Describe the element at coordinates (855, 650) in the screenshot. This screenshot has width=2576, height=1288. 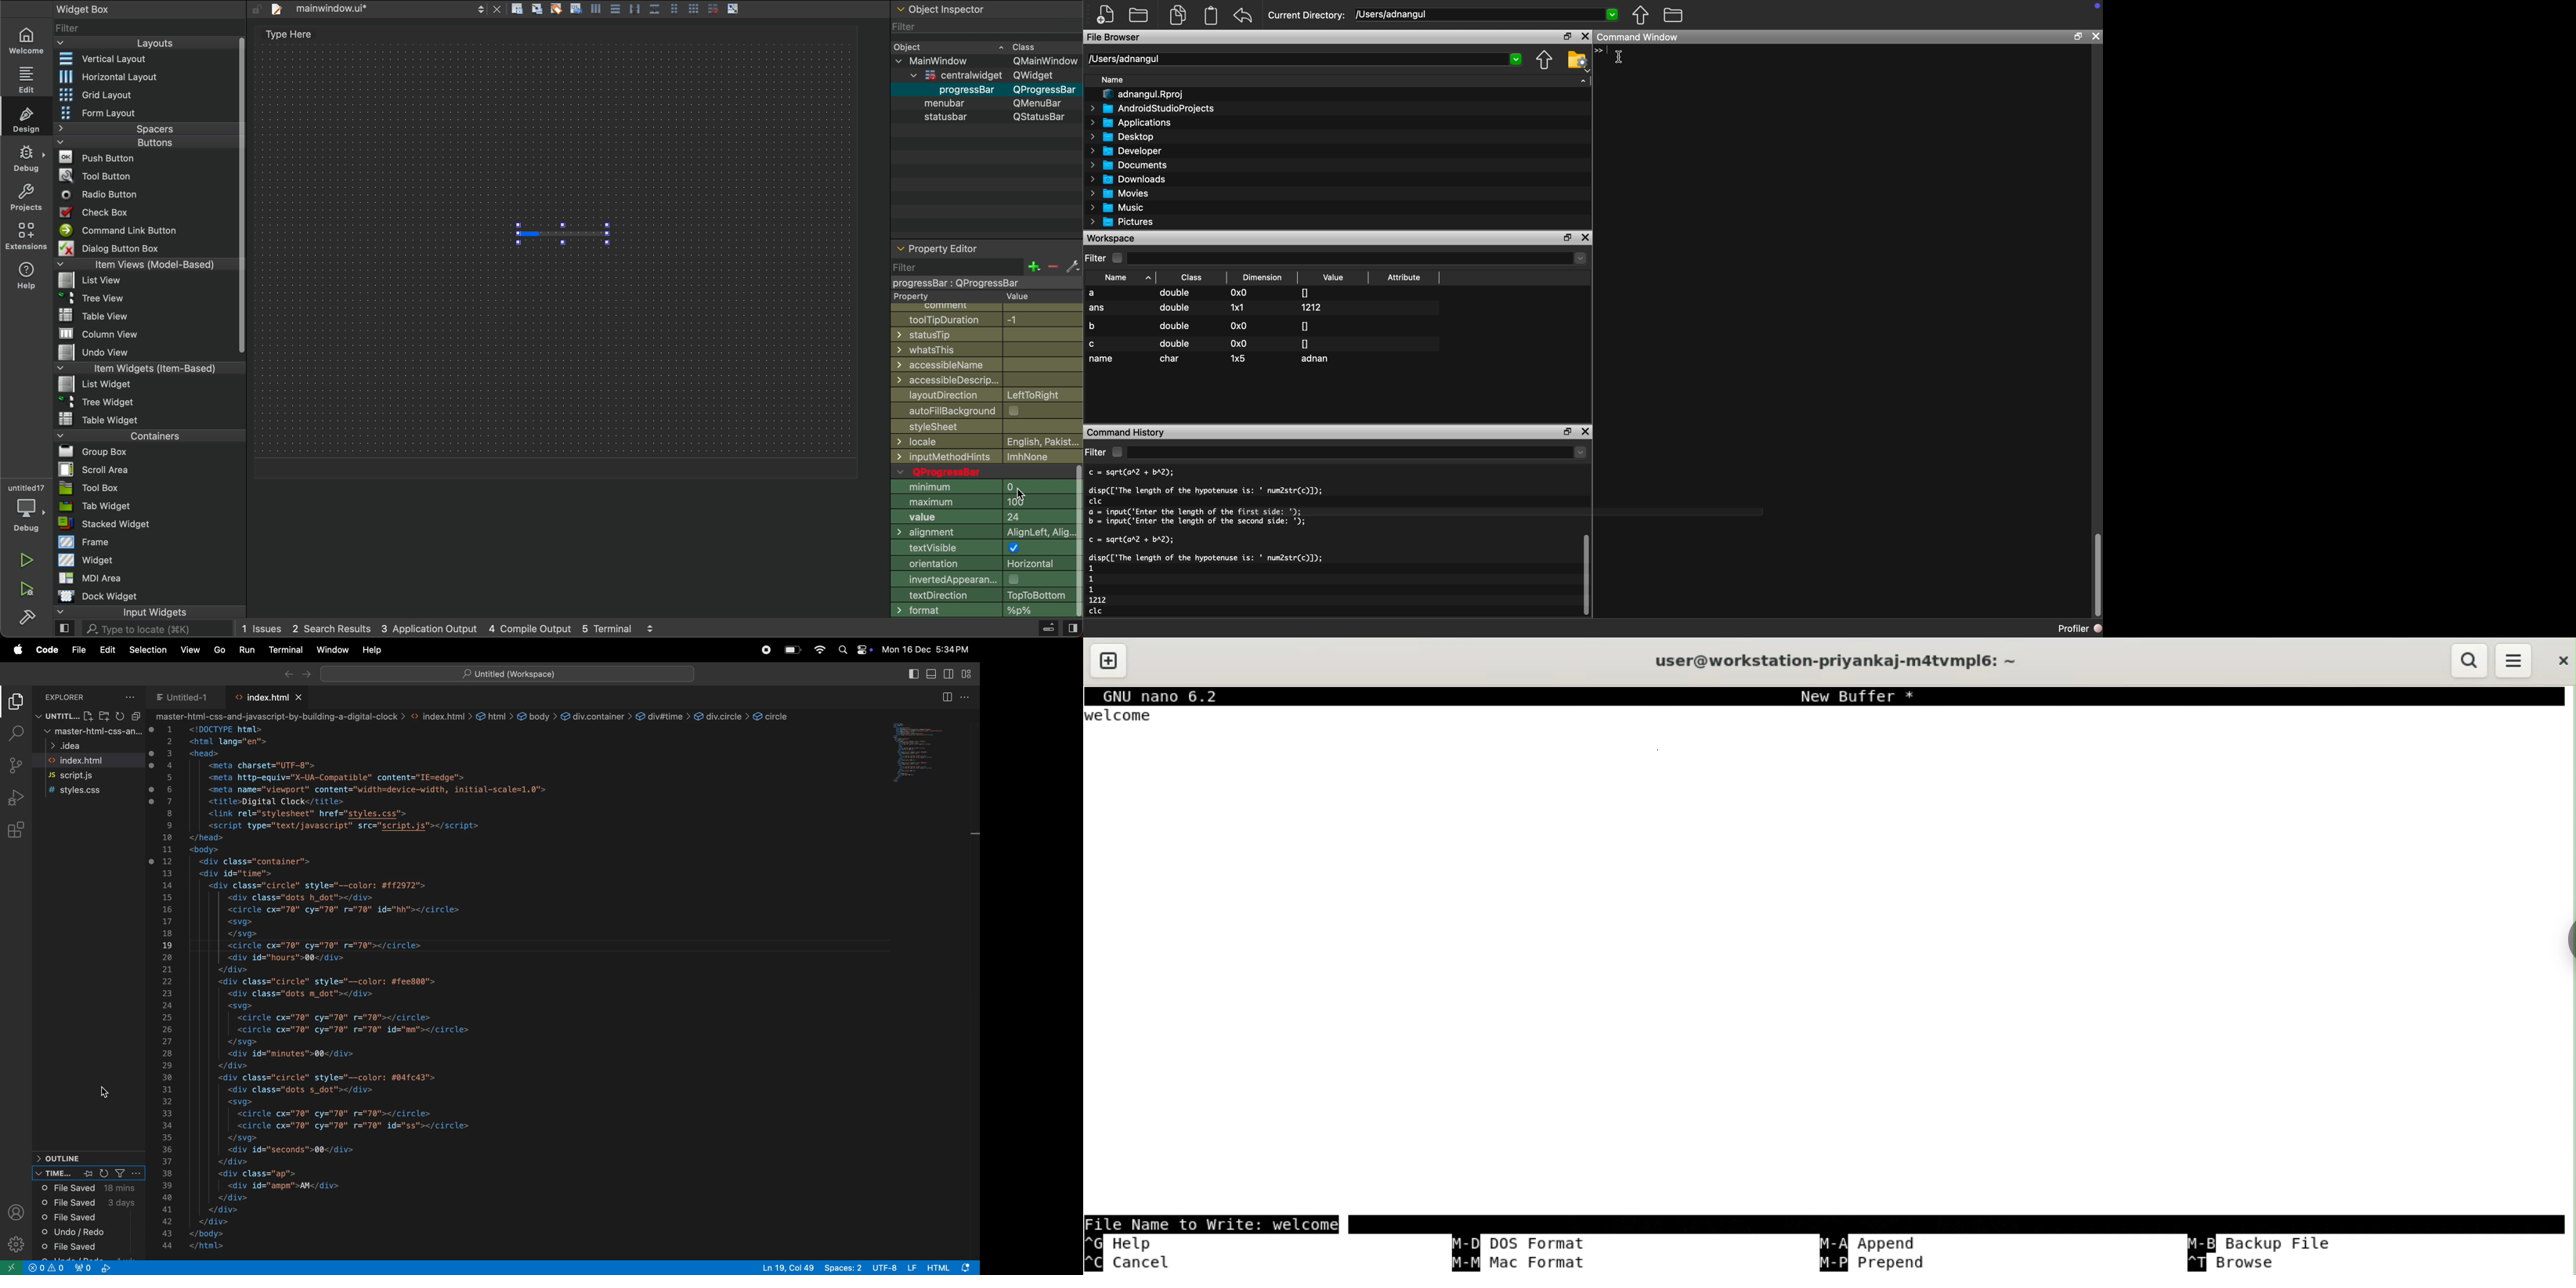
I see `apple widgets` at that location.